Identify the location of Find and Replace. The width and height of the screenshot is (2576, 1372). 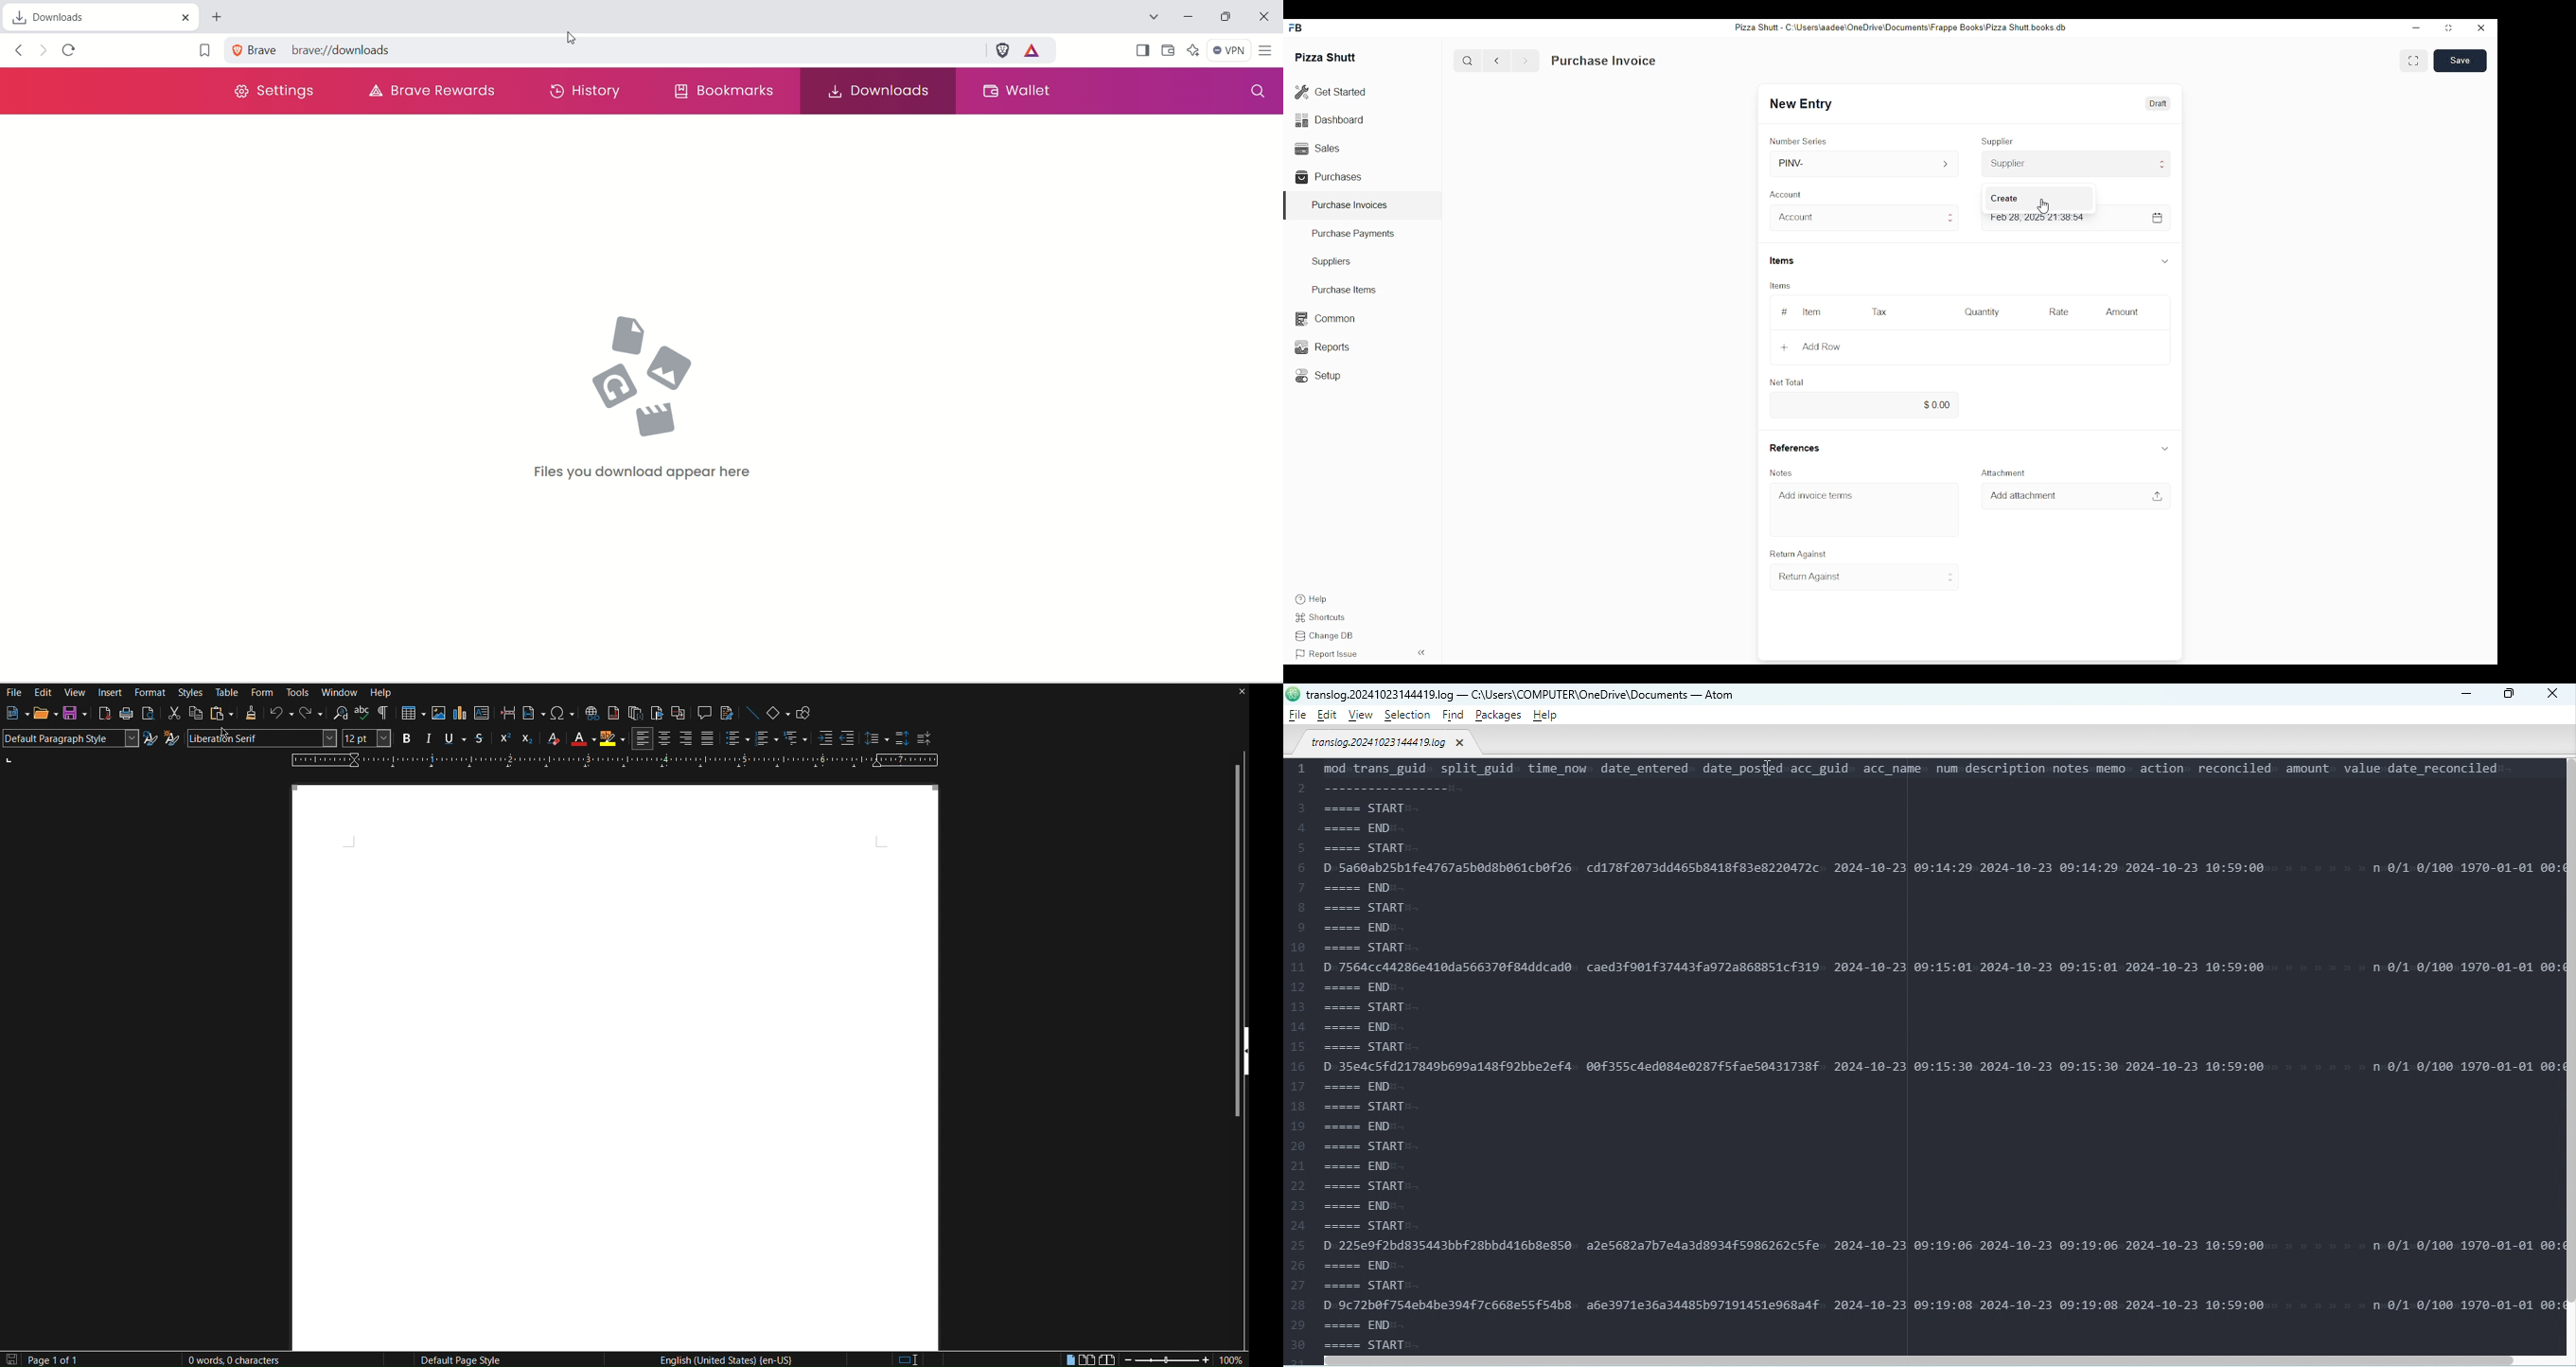
(340, 715).